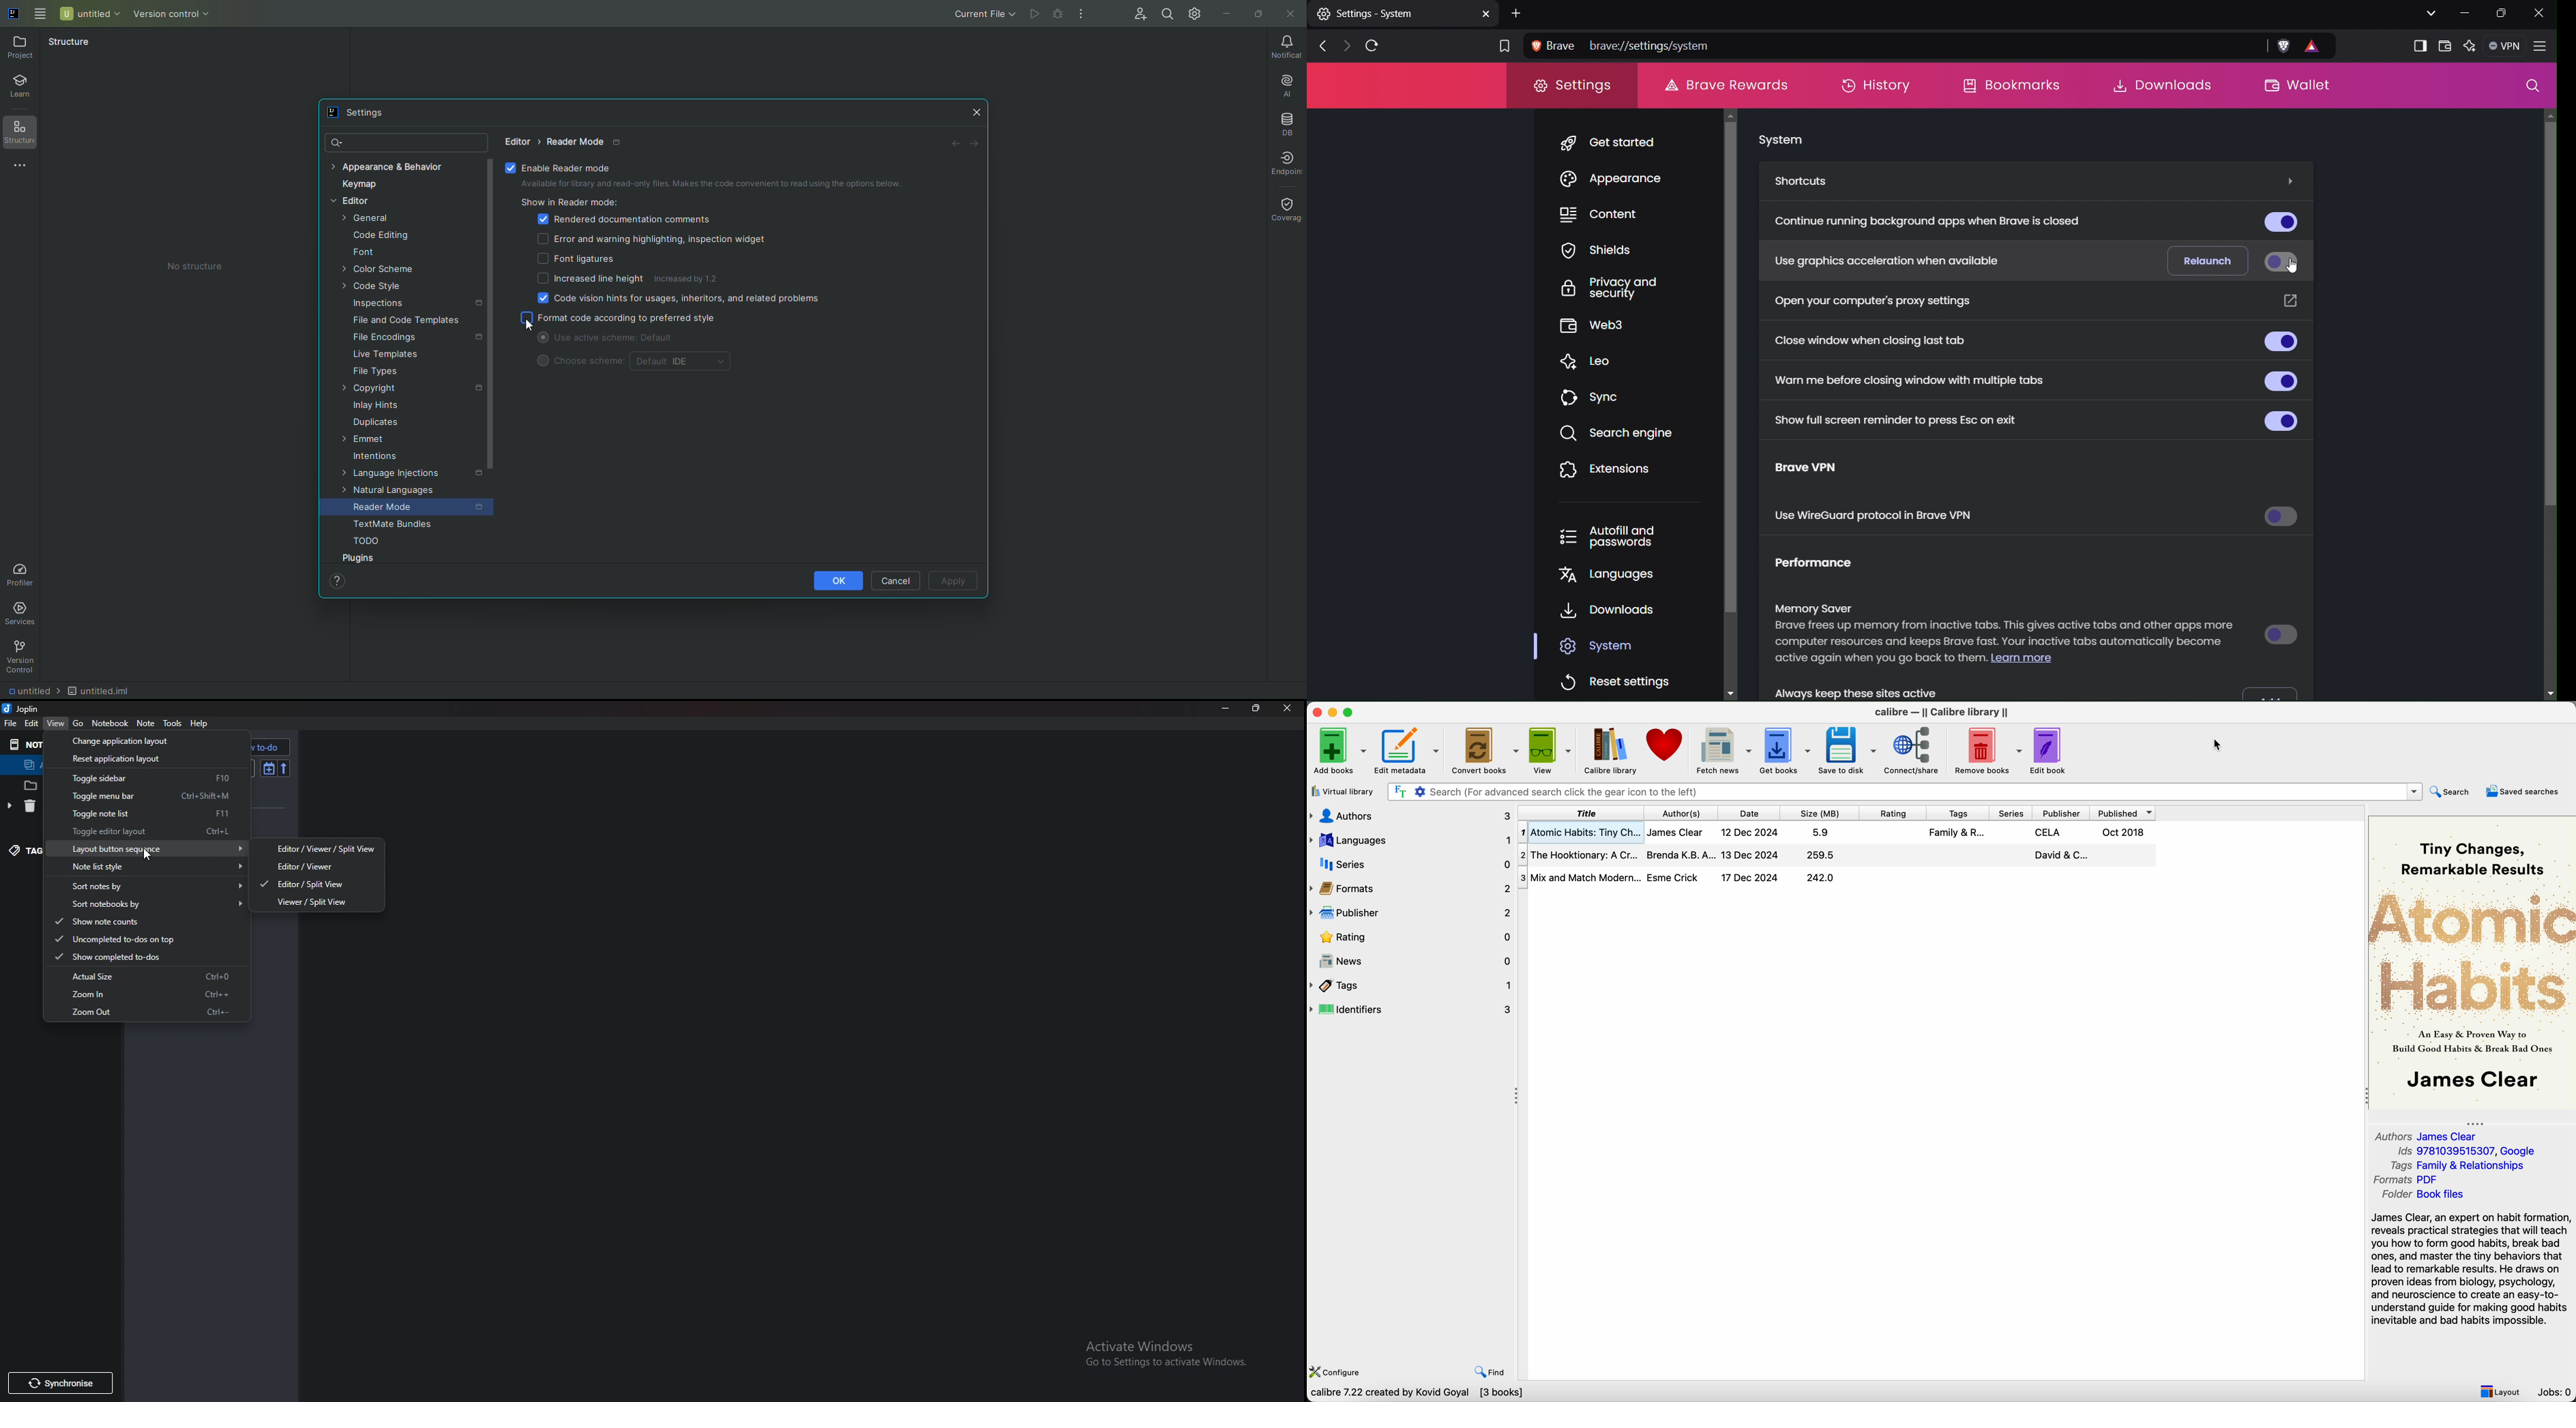 The image size is (2576, 1428). What do you see at coordinates (2471, 962) in the screenshot?
I see `book cover preview` at bounding box center [2471, 962].